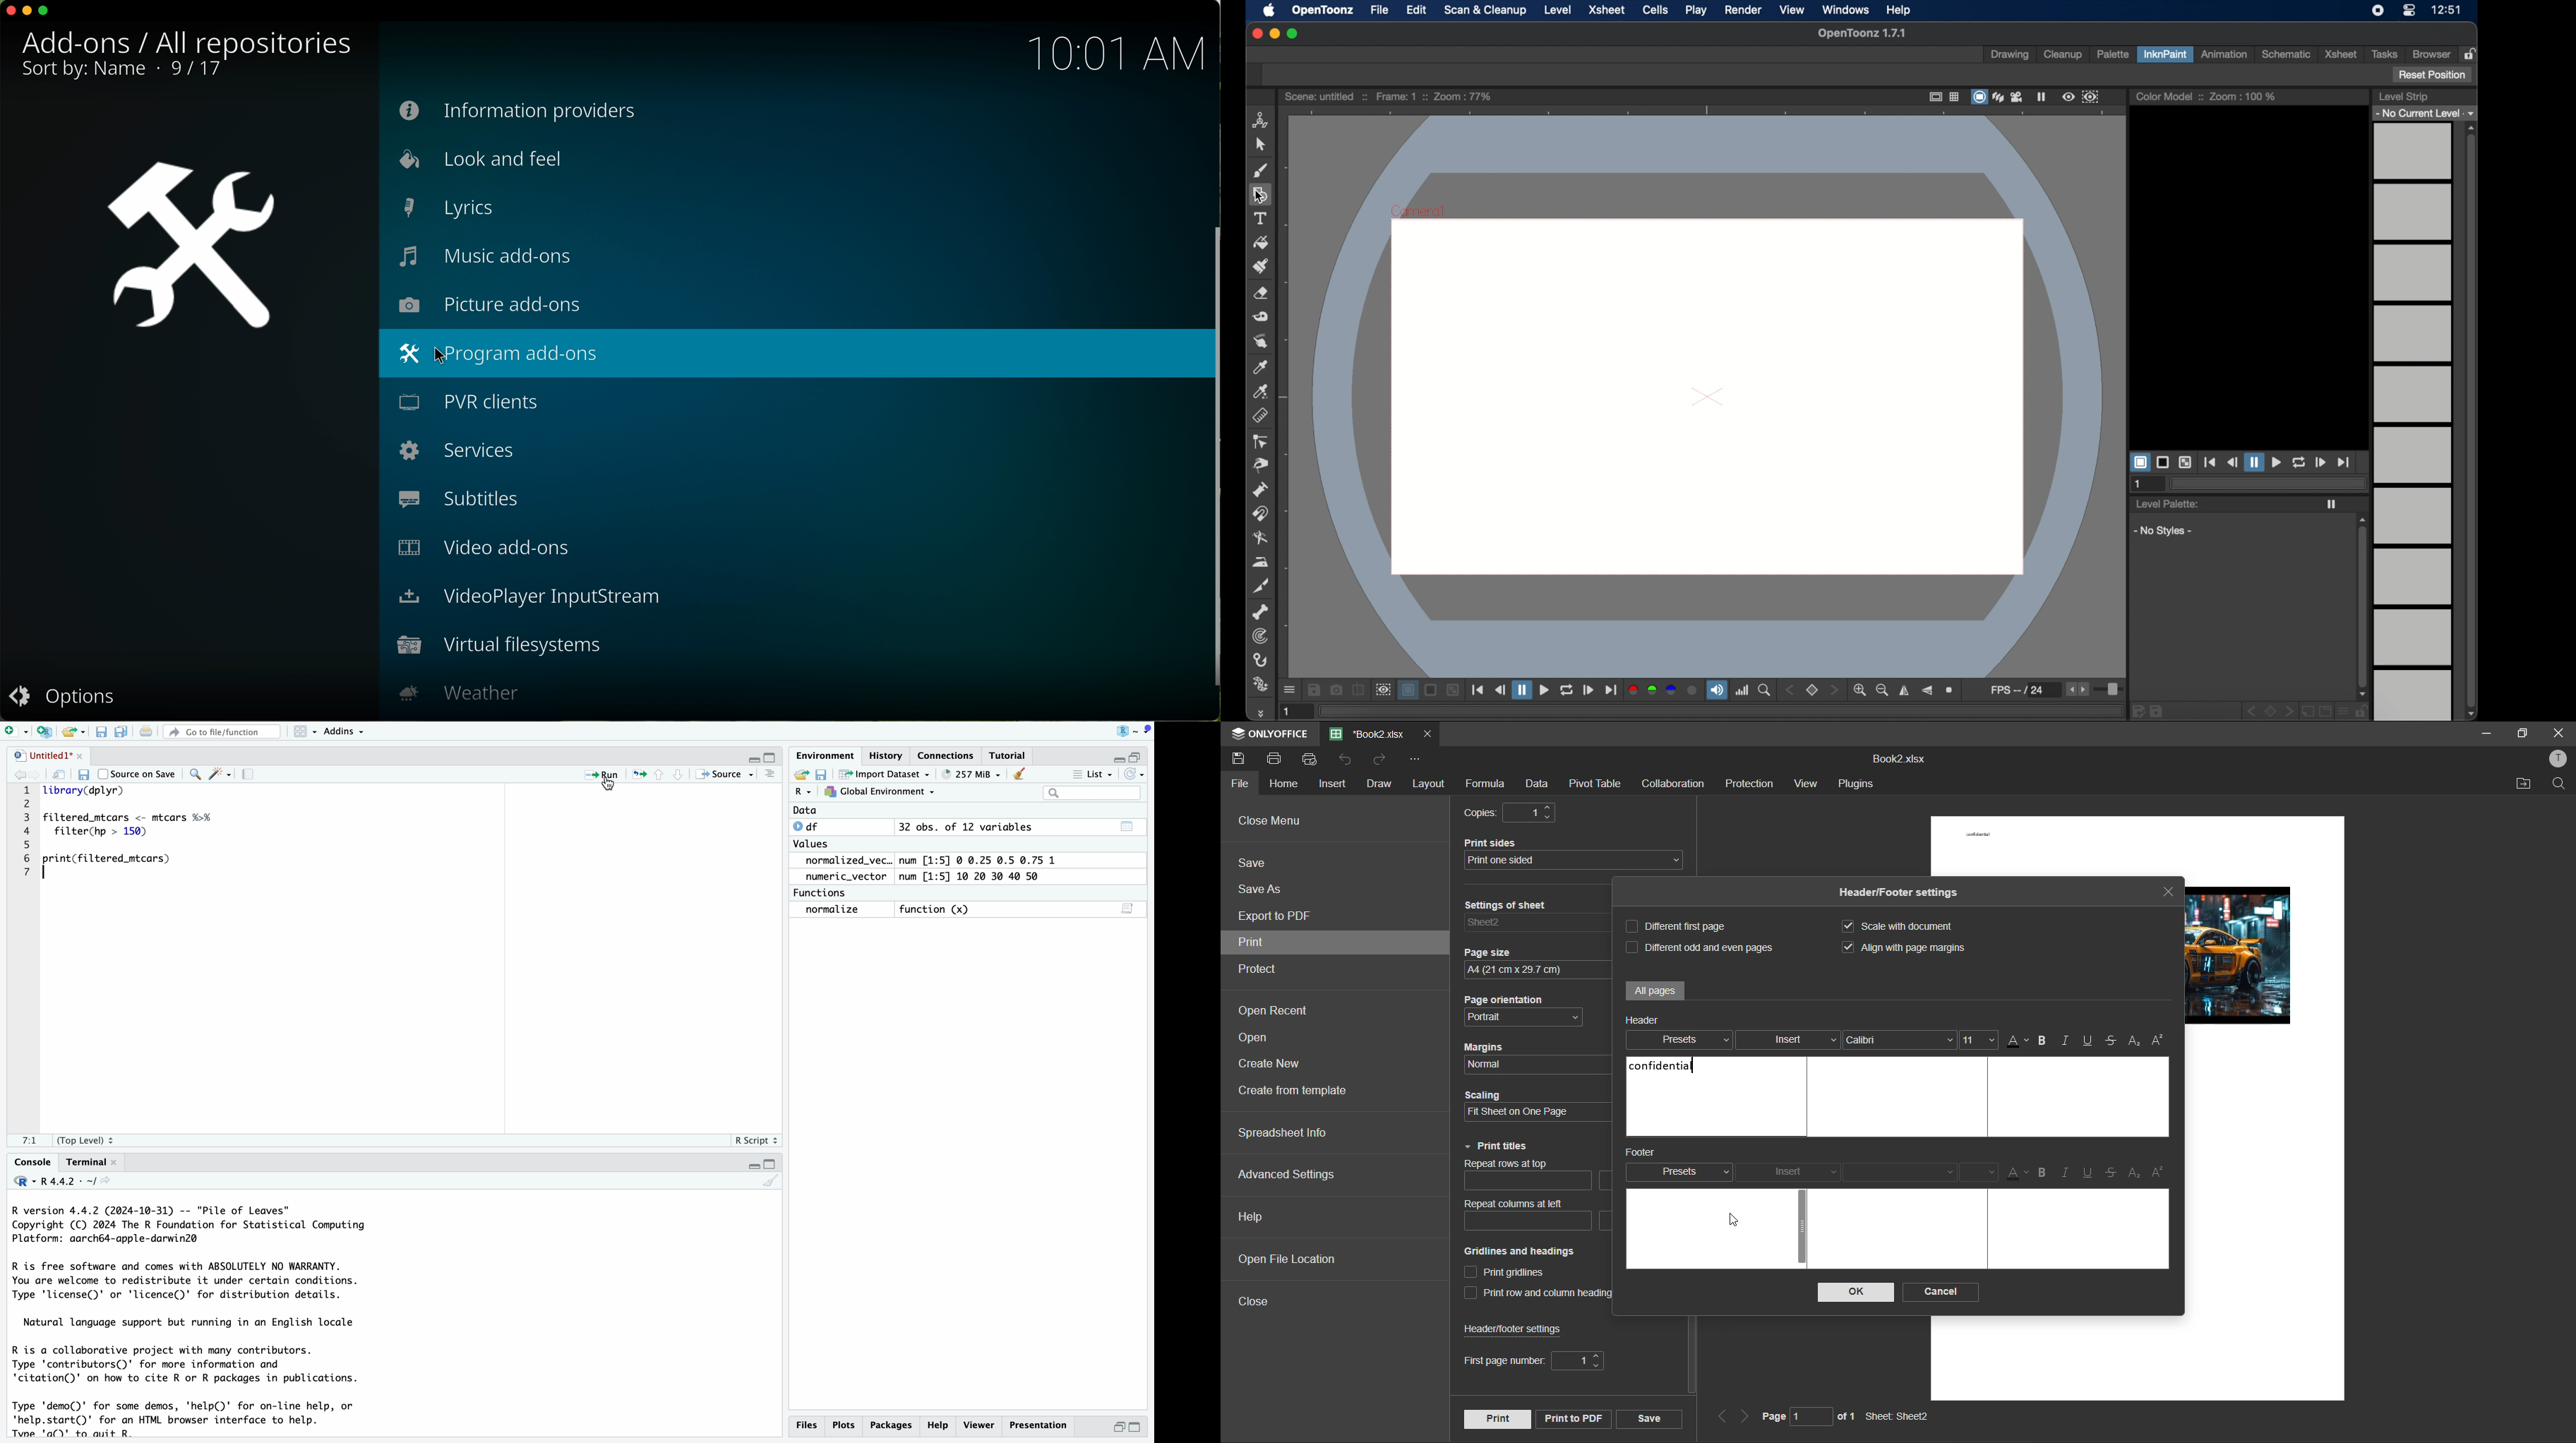 The image size is (2576, 1456). What do you see at coordinates (806, 1425) in the screenshot?
I see `Files` at bounding box center [806, 1425].